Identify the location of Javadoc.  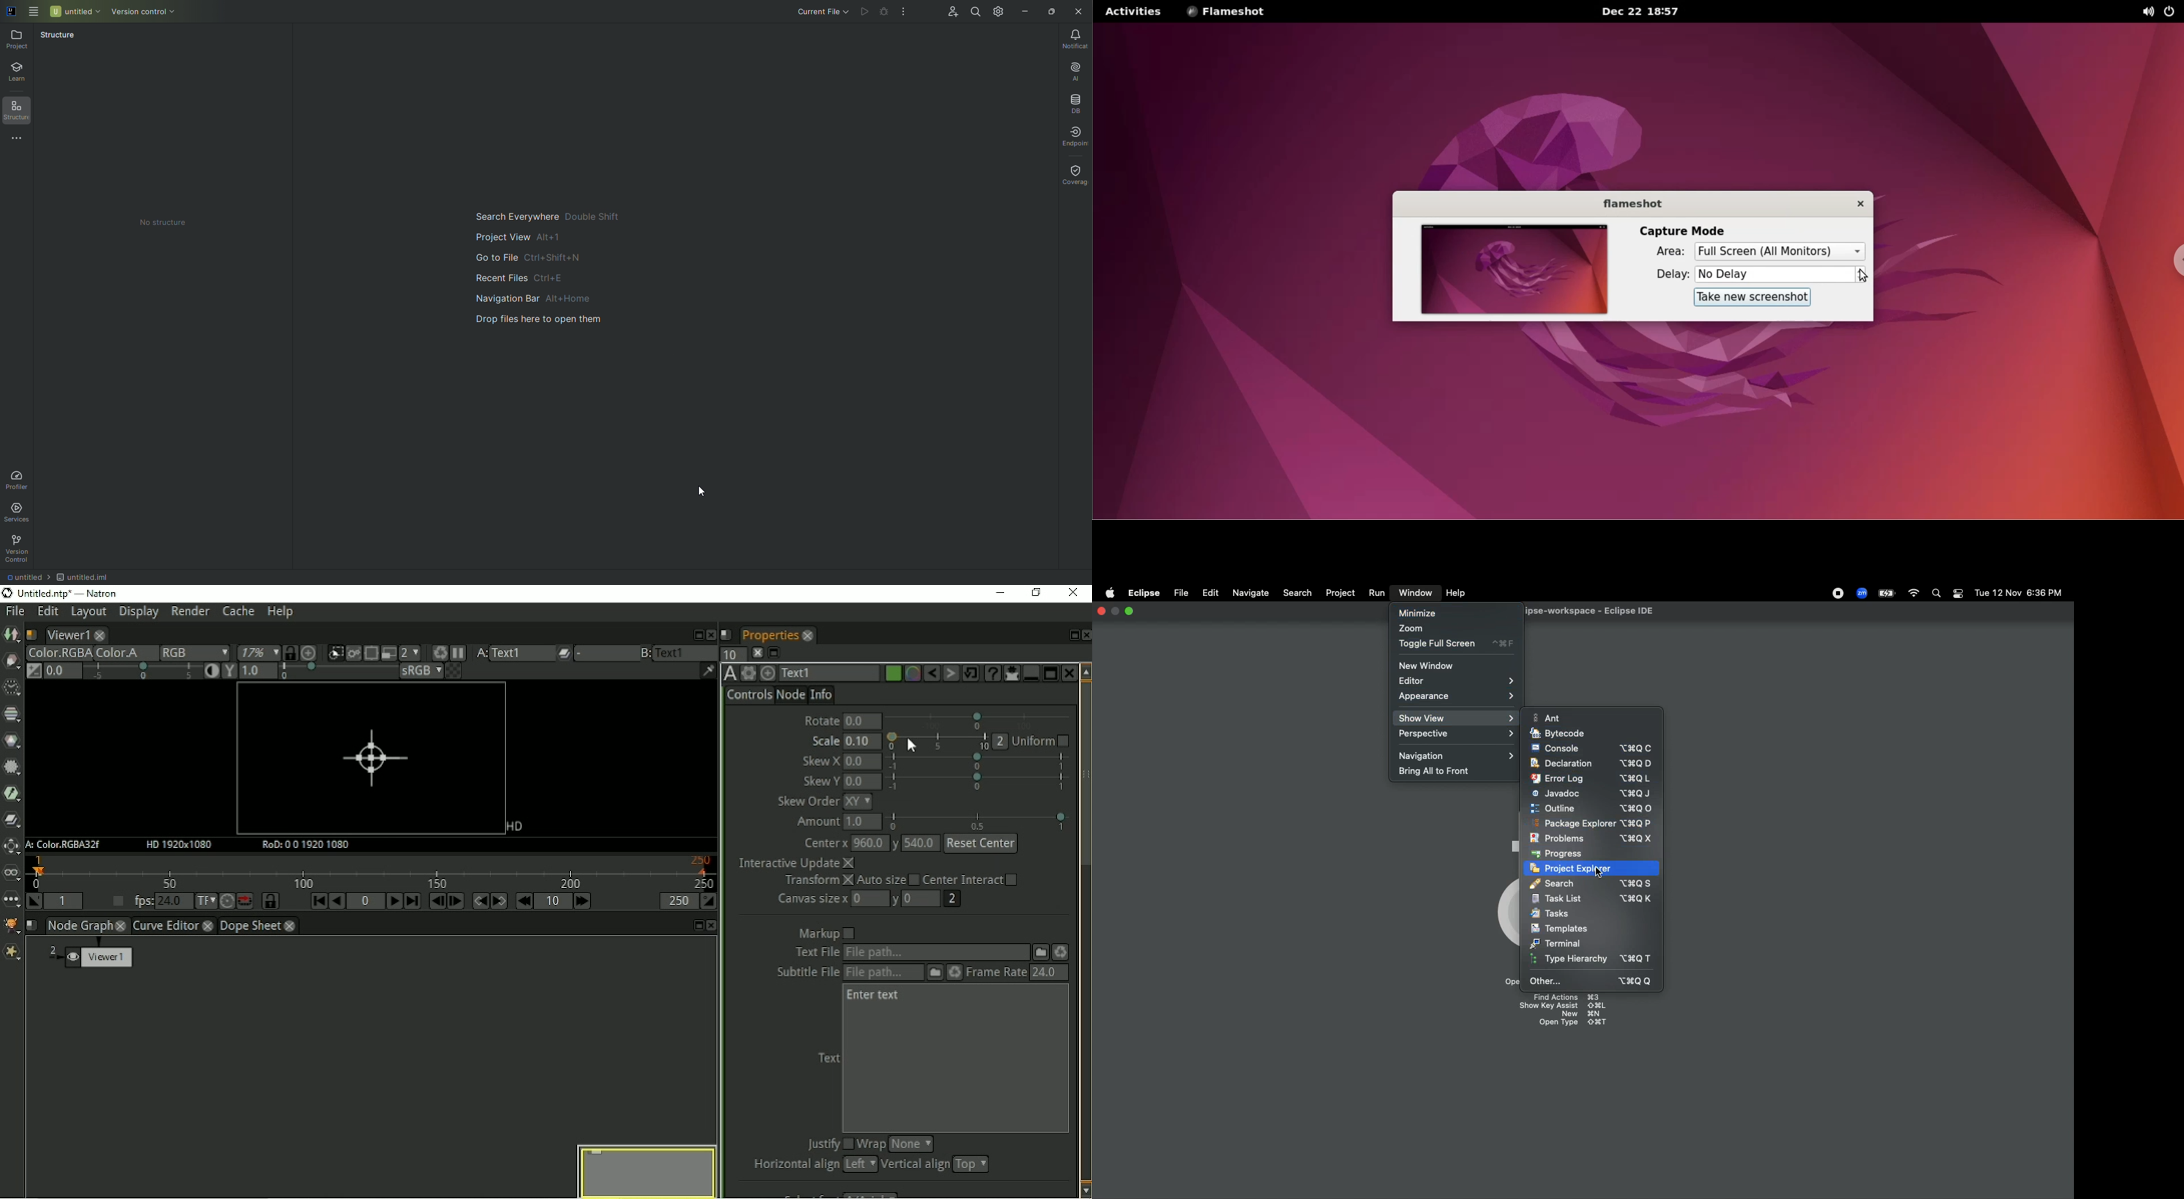
(1591, 794).